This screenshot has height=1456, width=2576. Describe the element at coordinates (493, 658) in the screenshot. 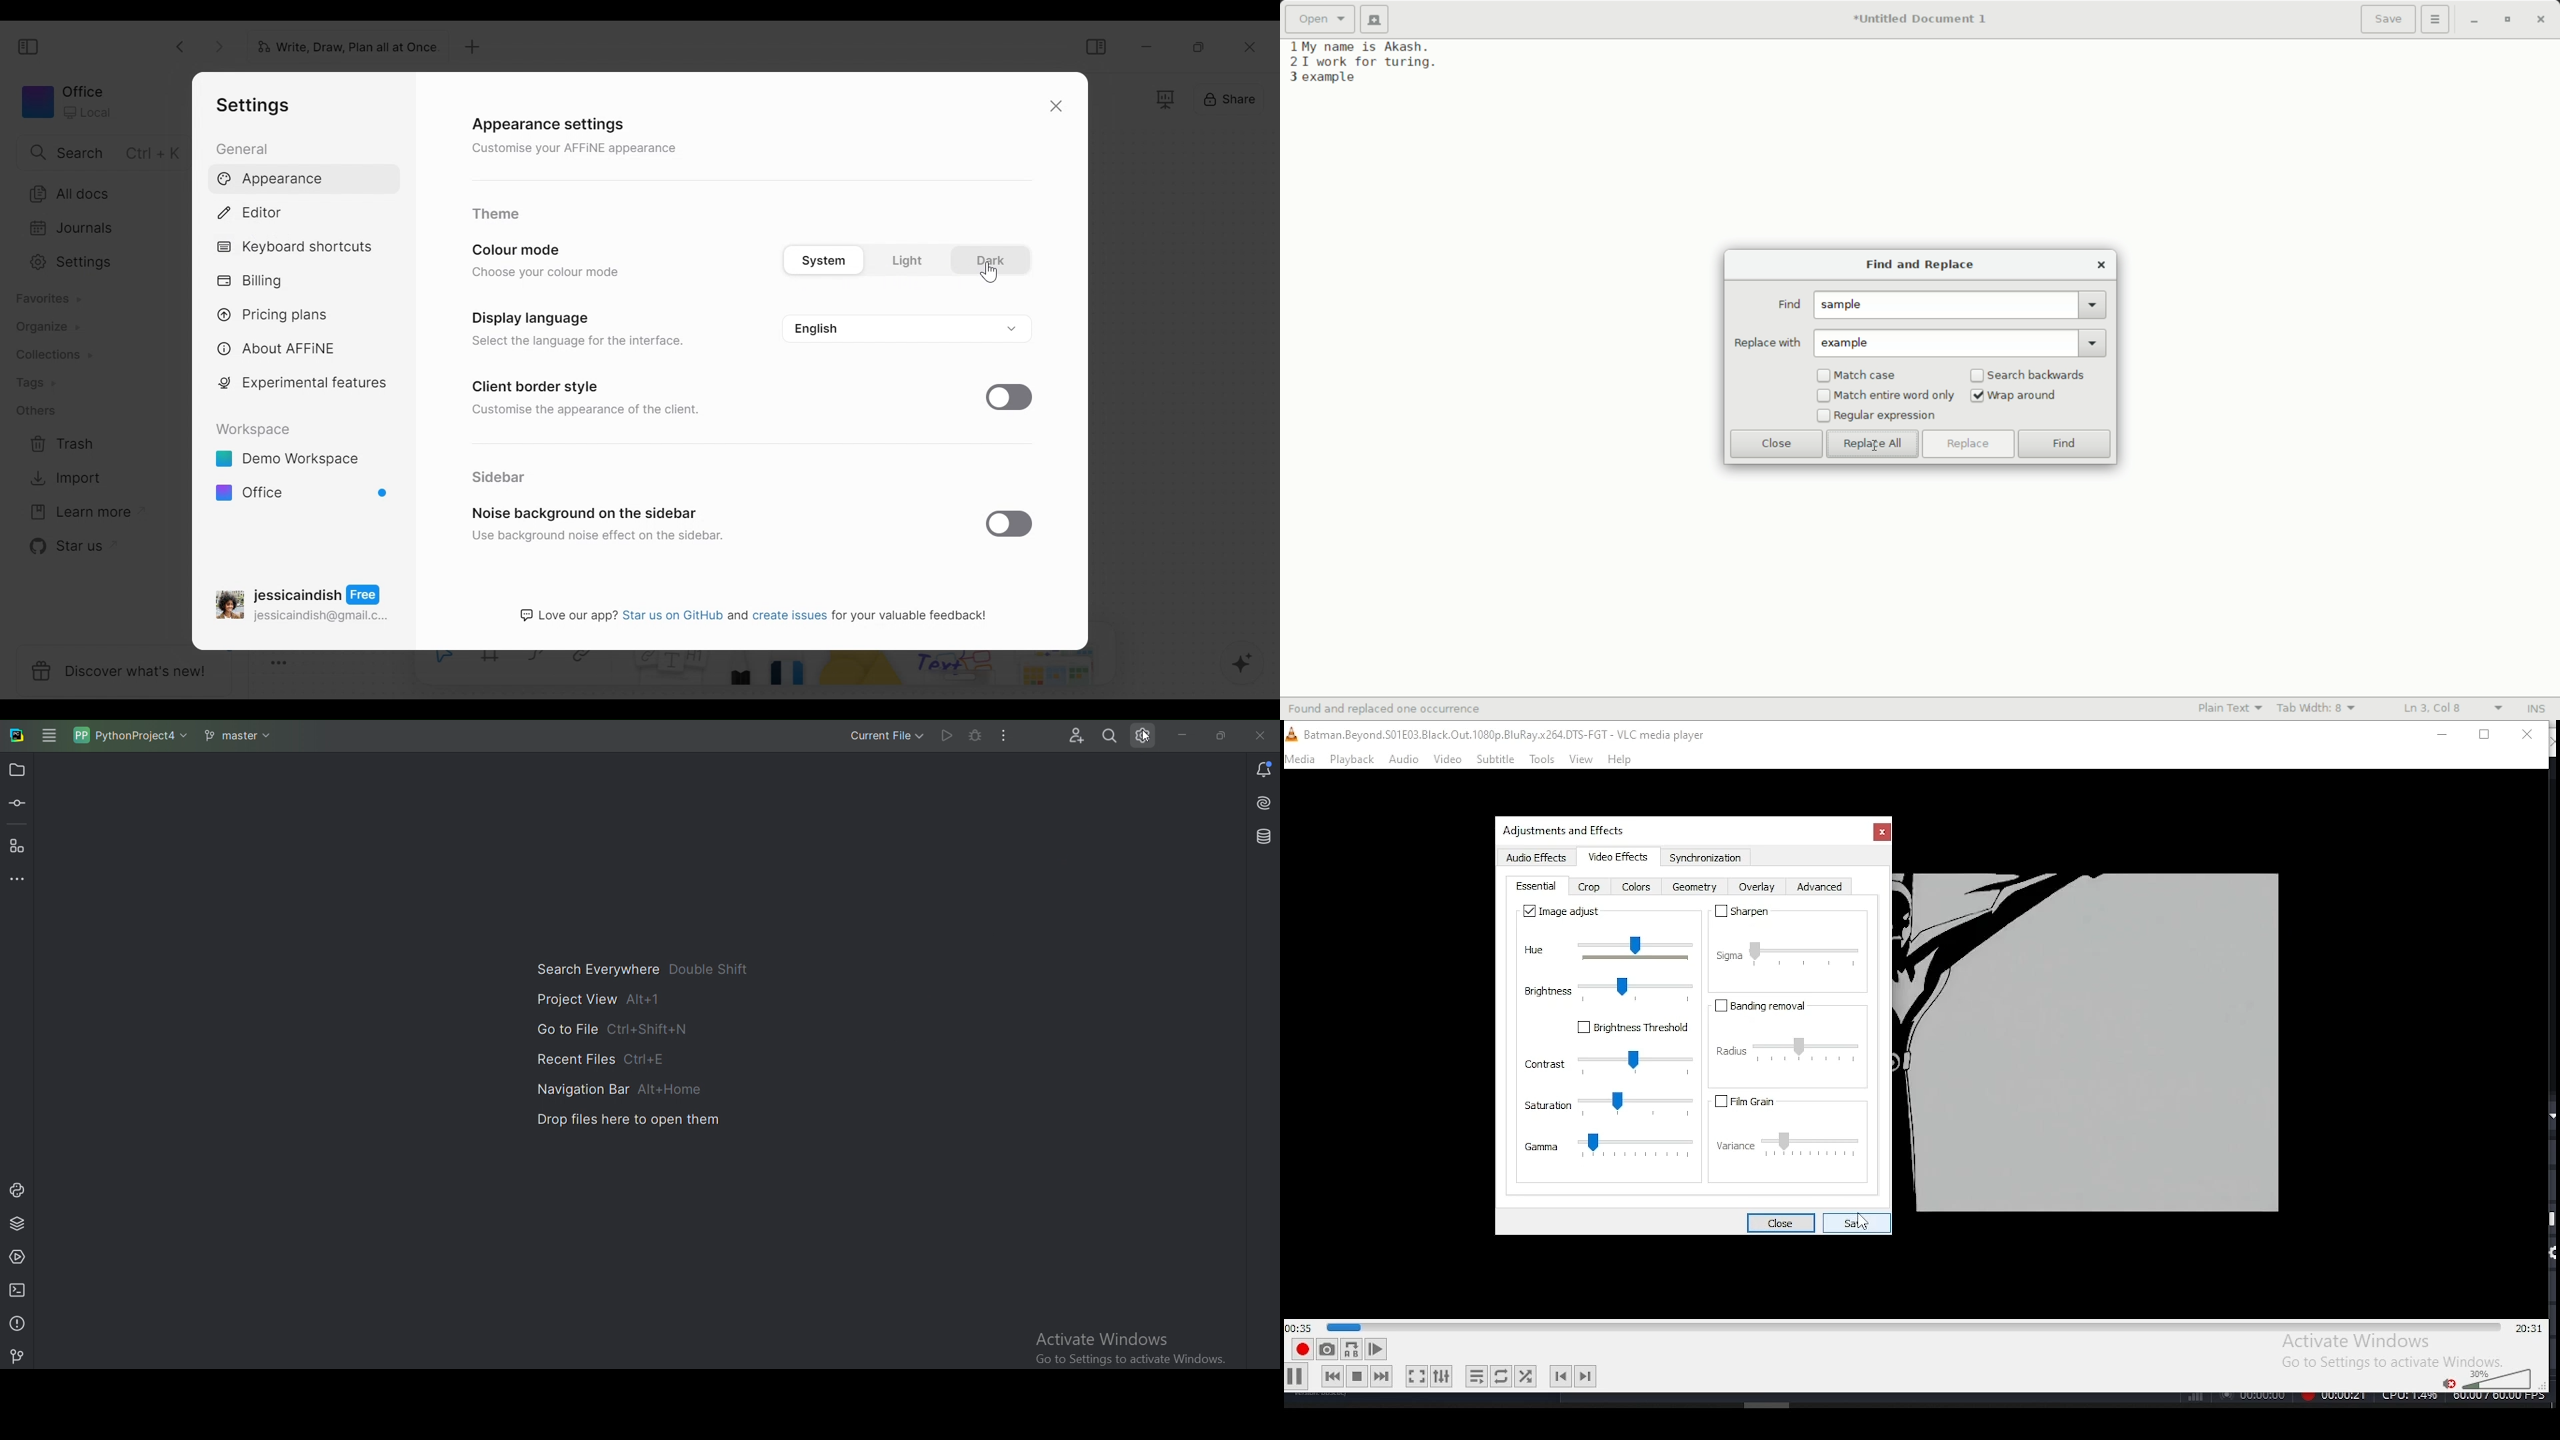

I see `Frame` at that location.